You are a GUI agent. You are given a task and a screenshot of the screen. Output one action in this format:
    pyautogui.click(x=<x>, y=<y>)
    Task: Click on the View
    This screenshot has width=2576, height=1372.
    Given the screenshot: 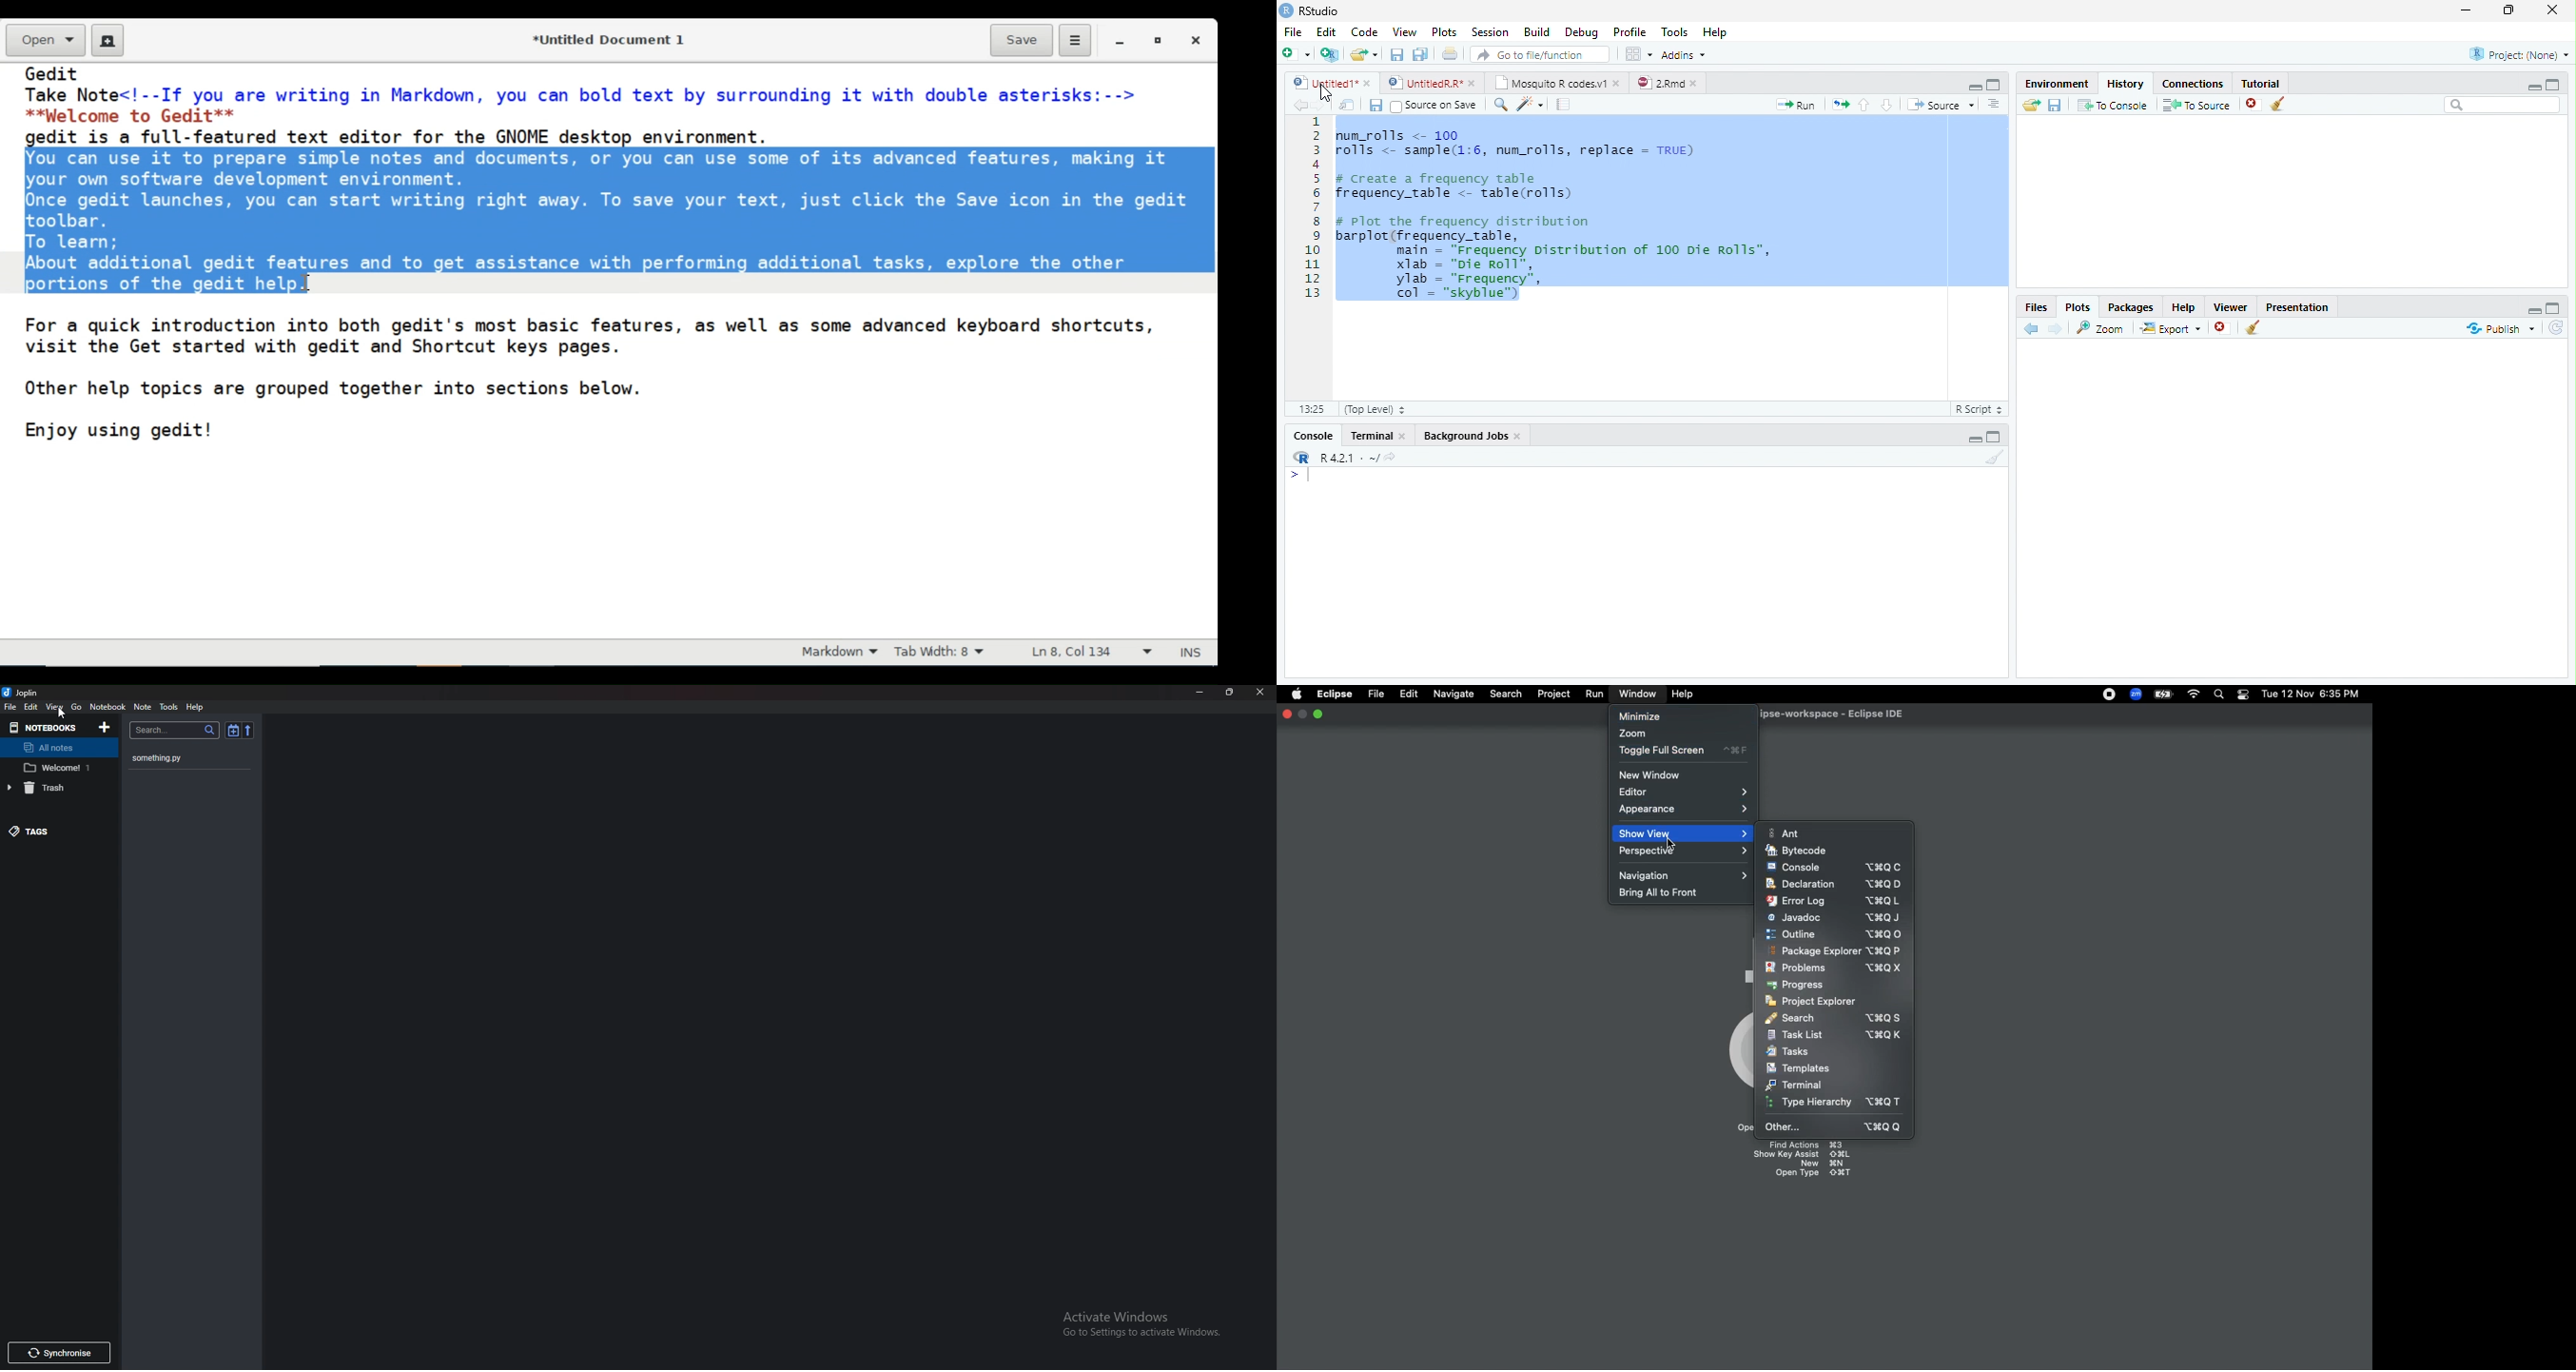 What is the action you would take?
    pyautogui.click(x=1405, y=30)
    